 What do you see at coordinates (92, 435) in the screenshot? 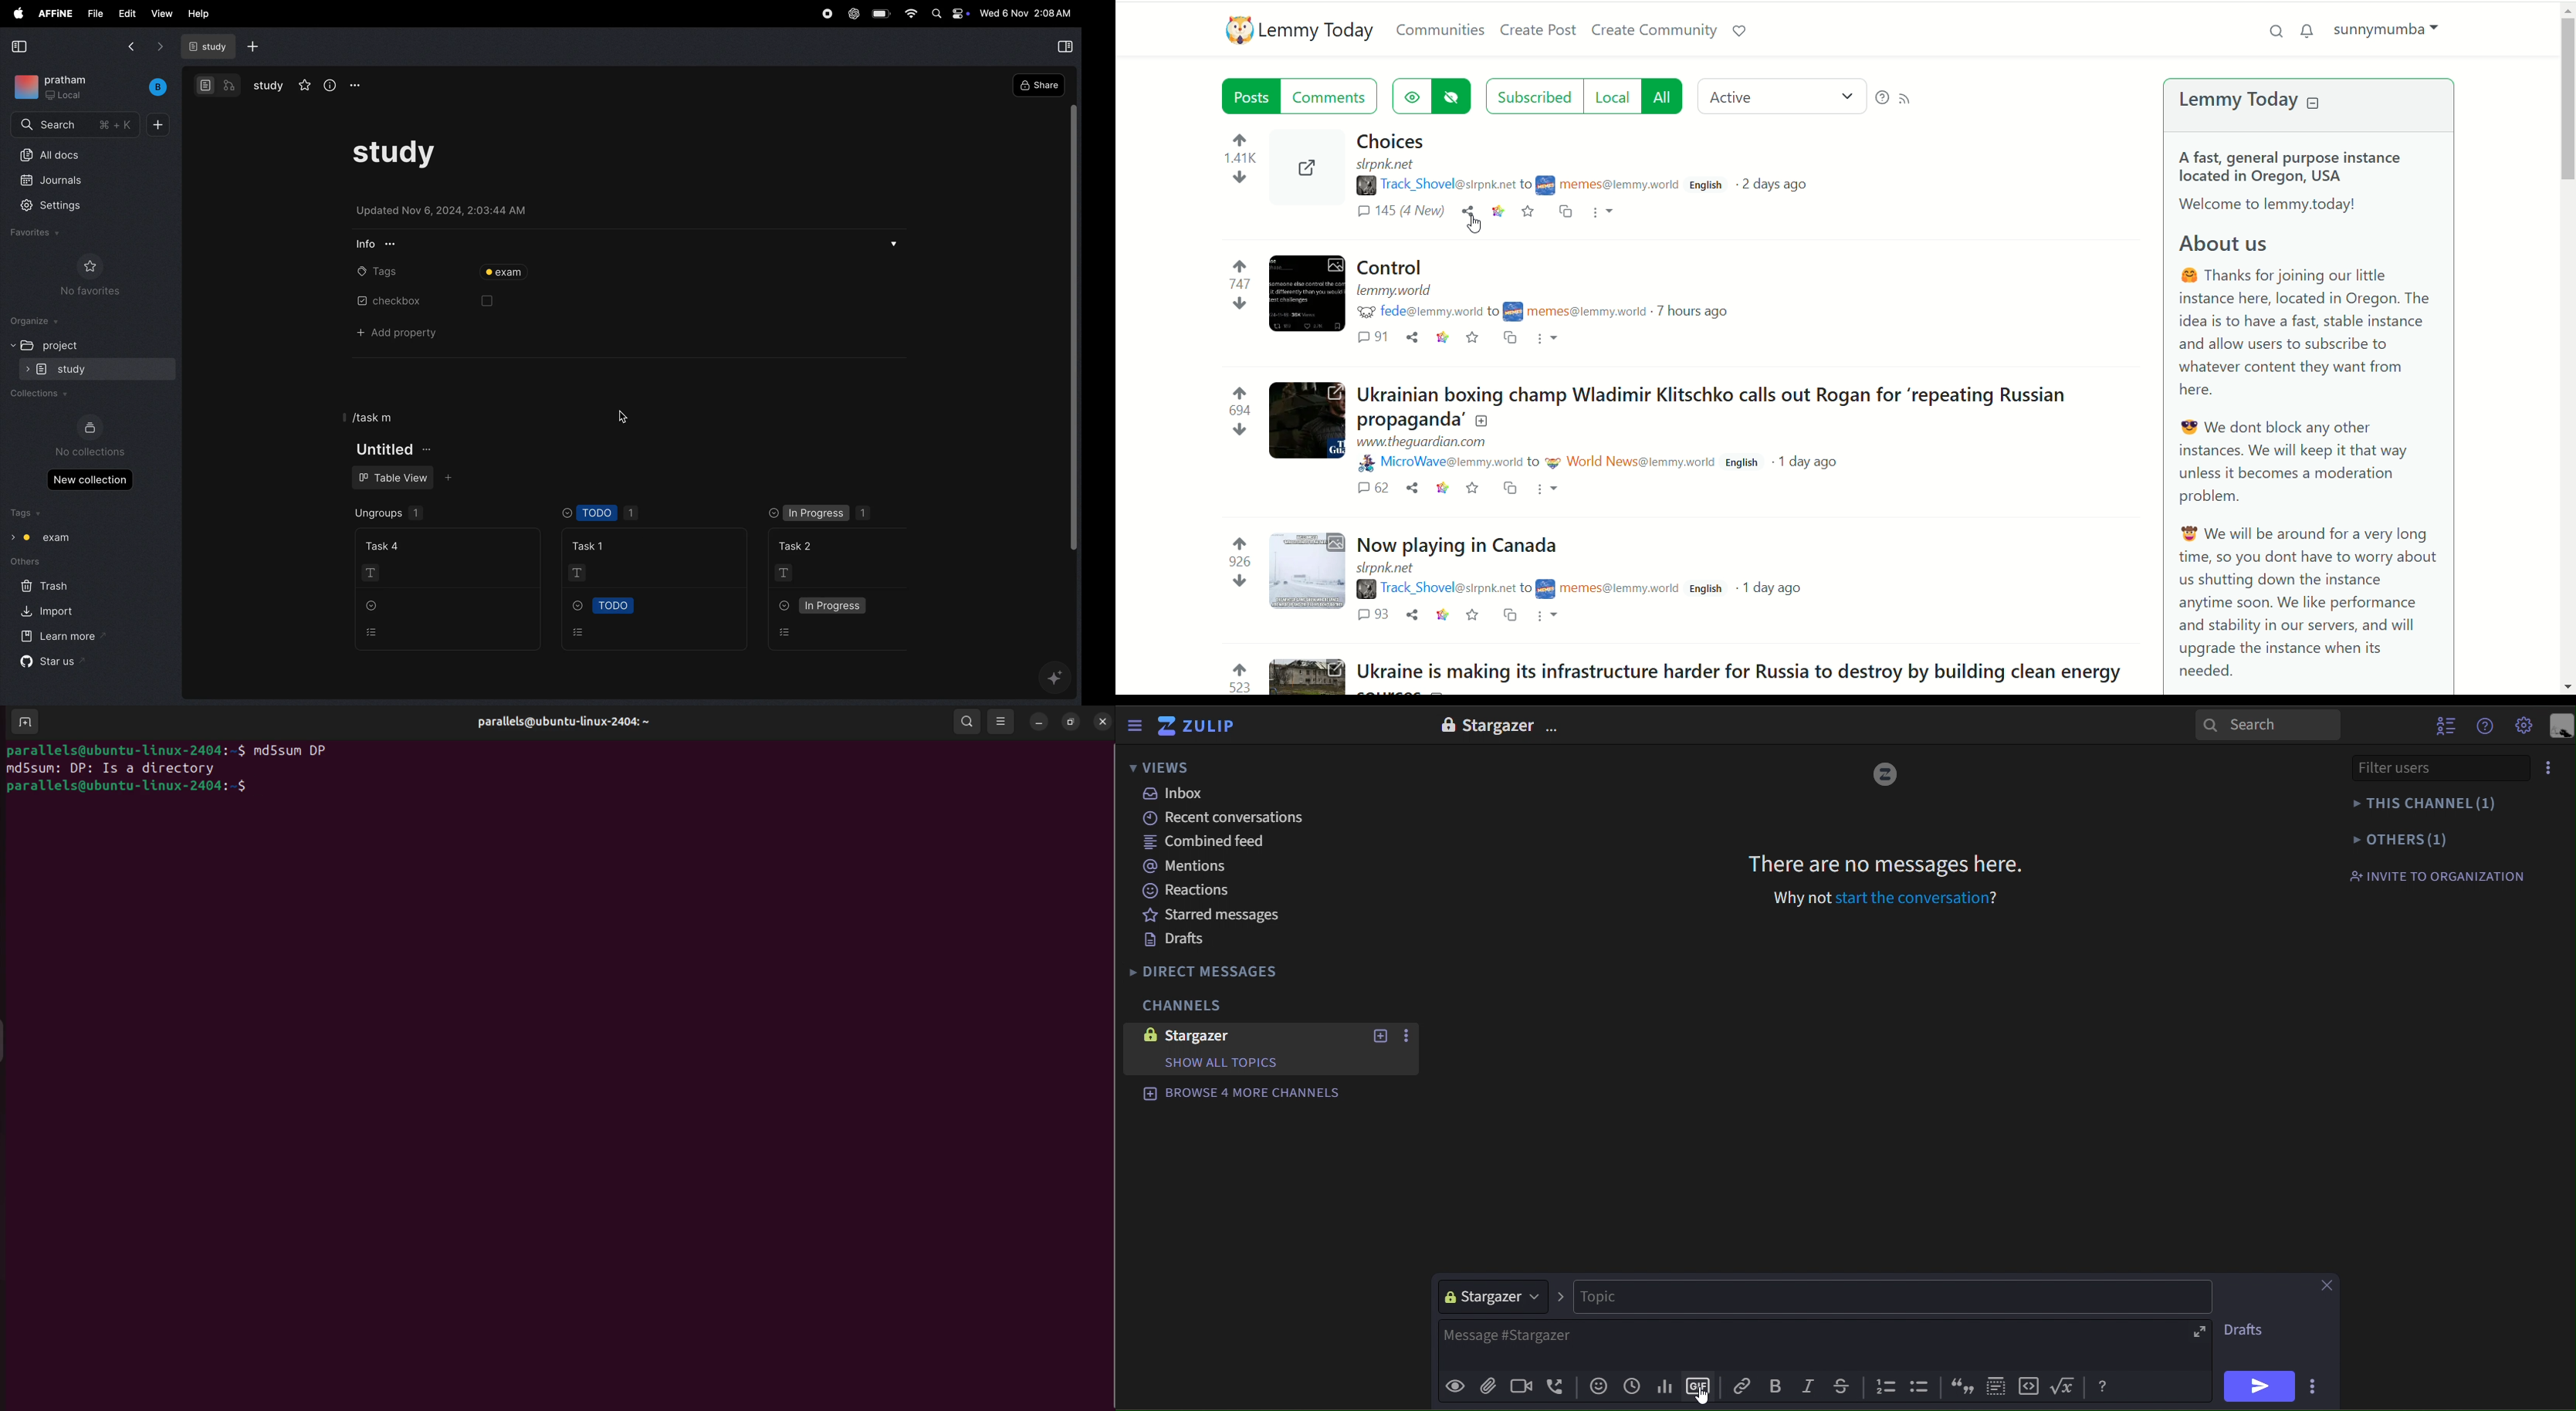
I see `no collections` at bounding box center [92, 435].